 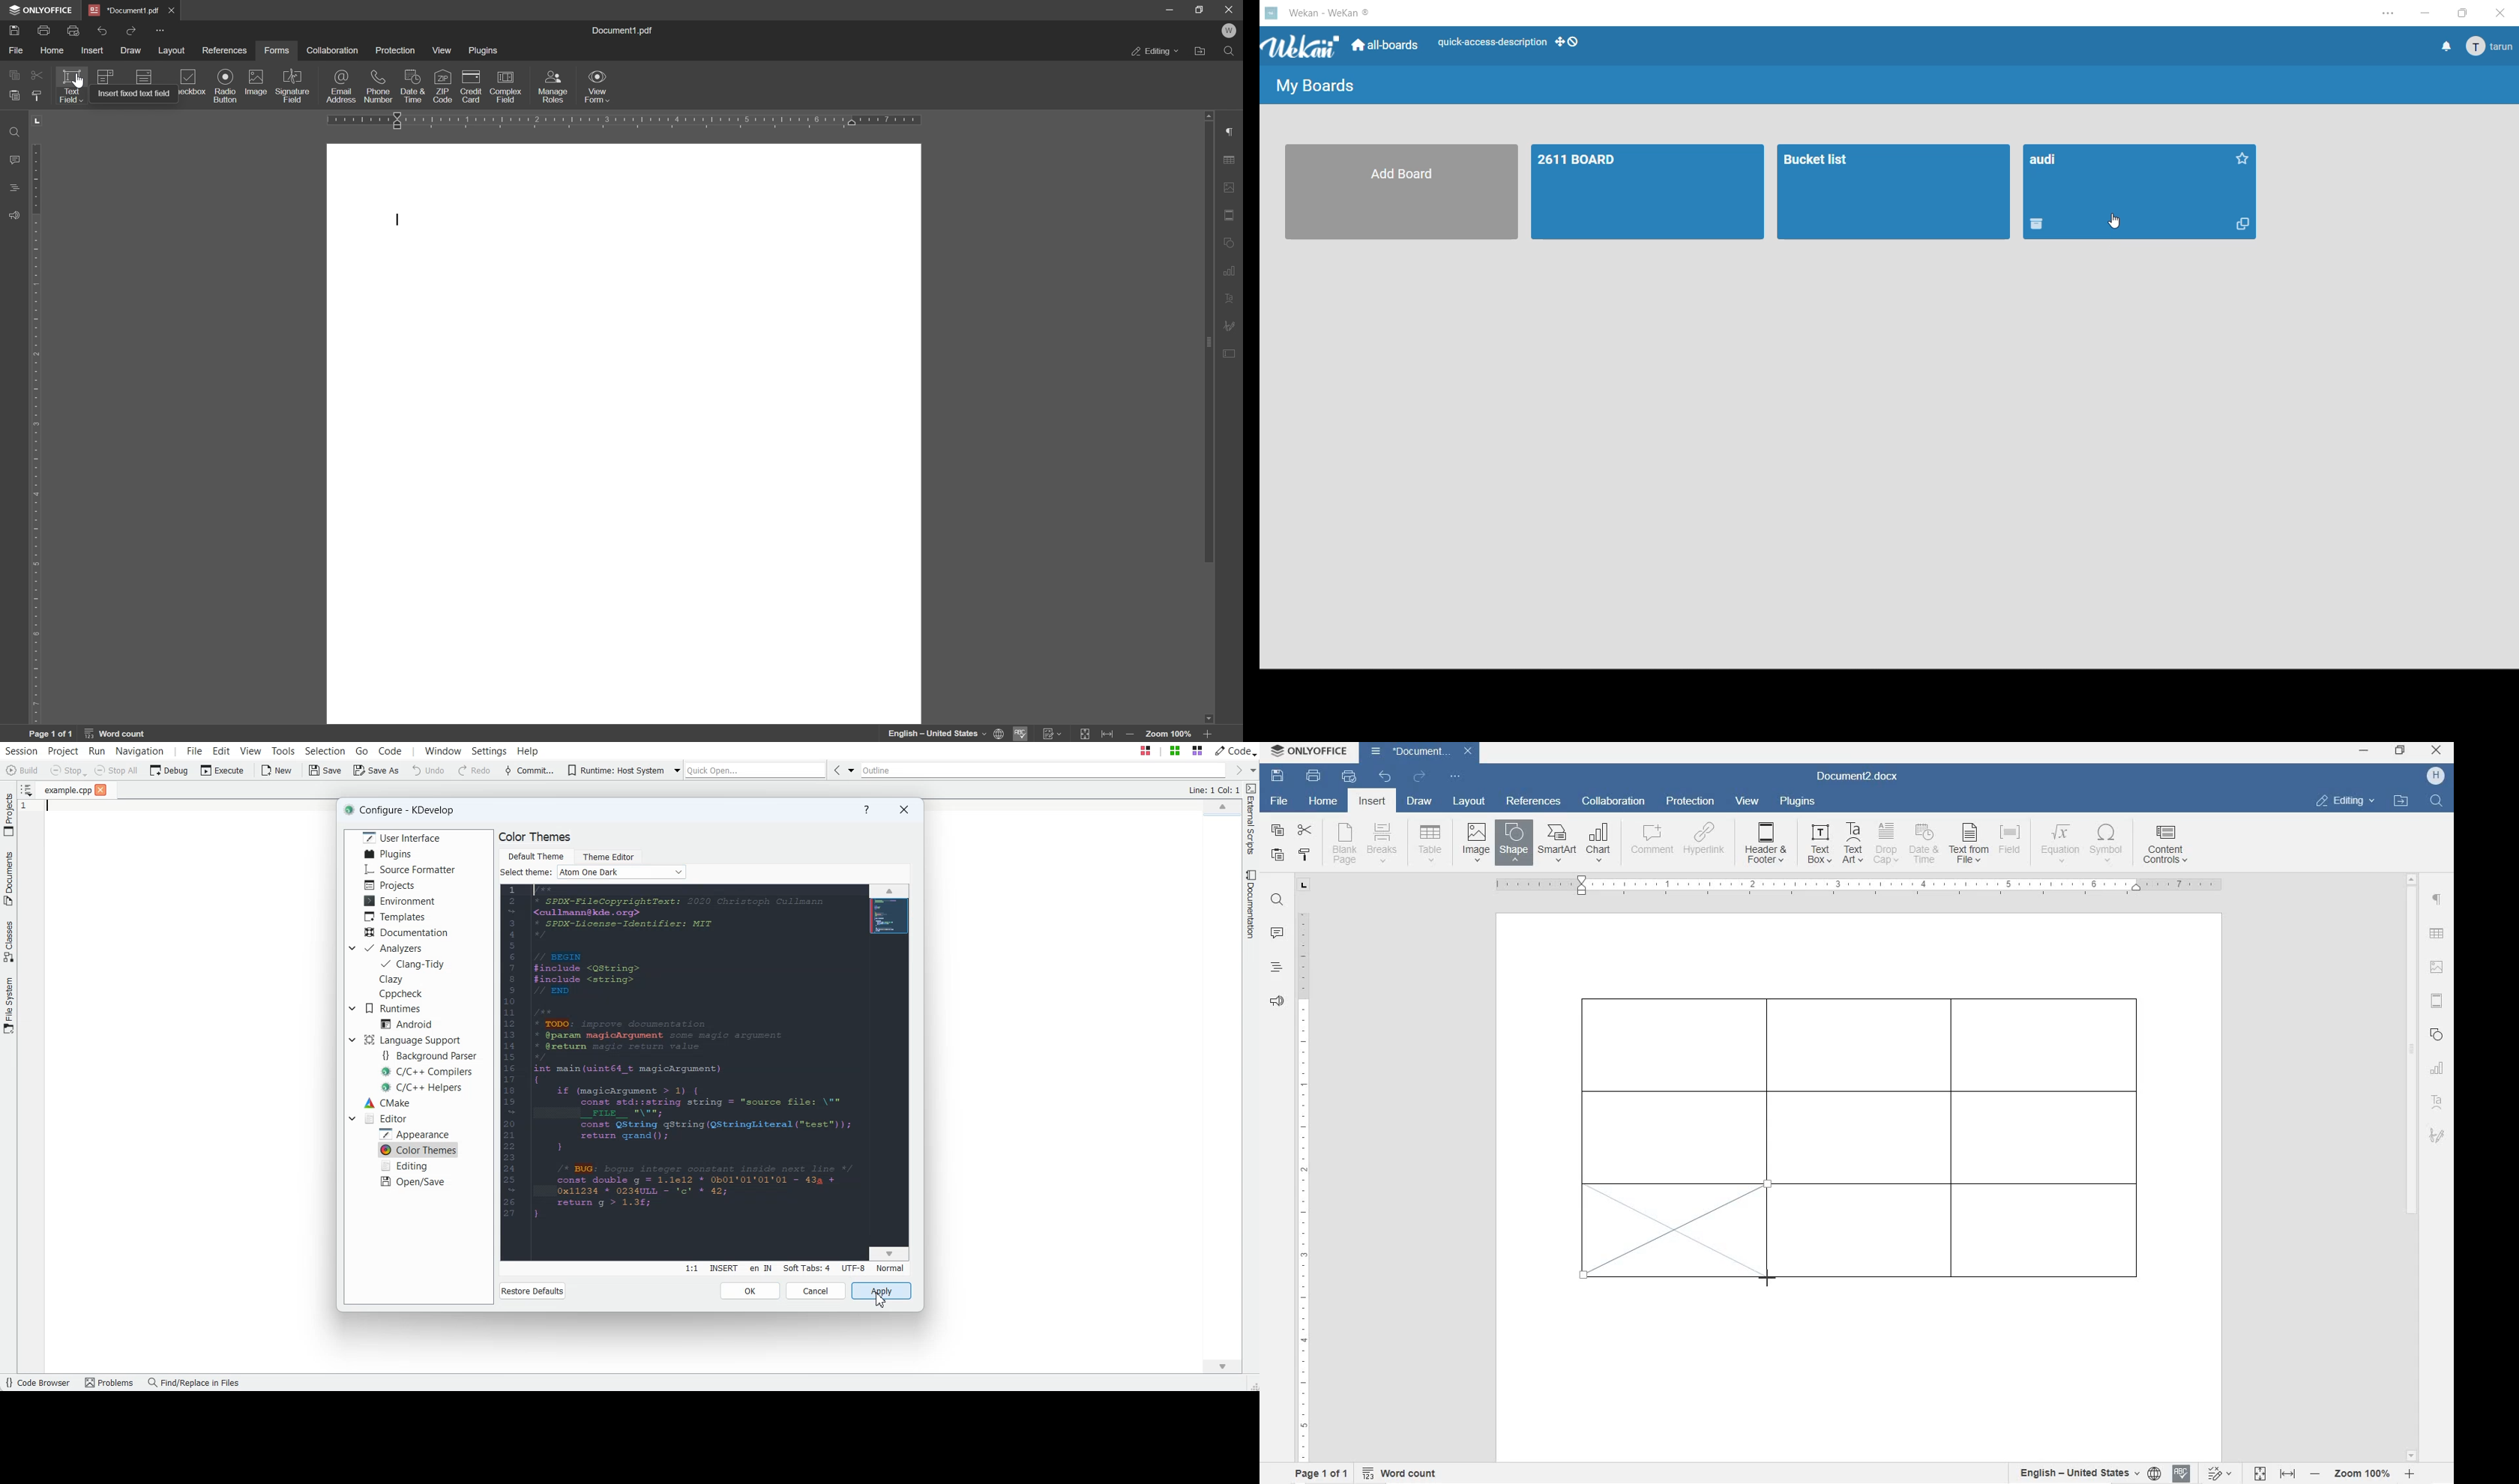 I want to click on settings, so click(x=2385, y=11).